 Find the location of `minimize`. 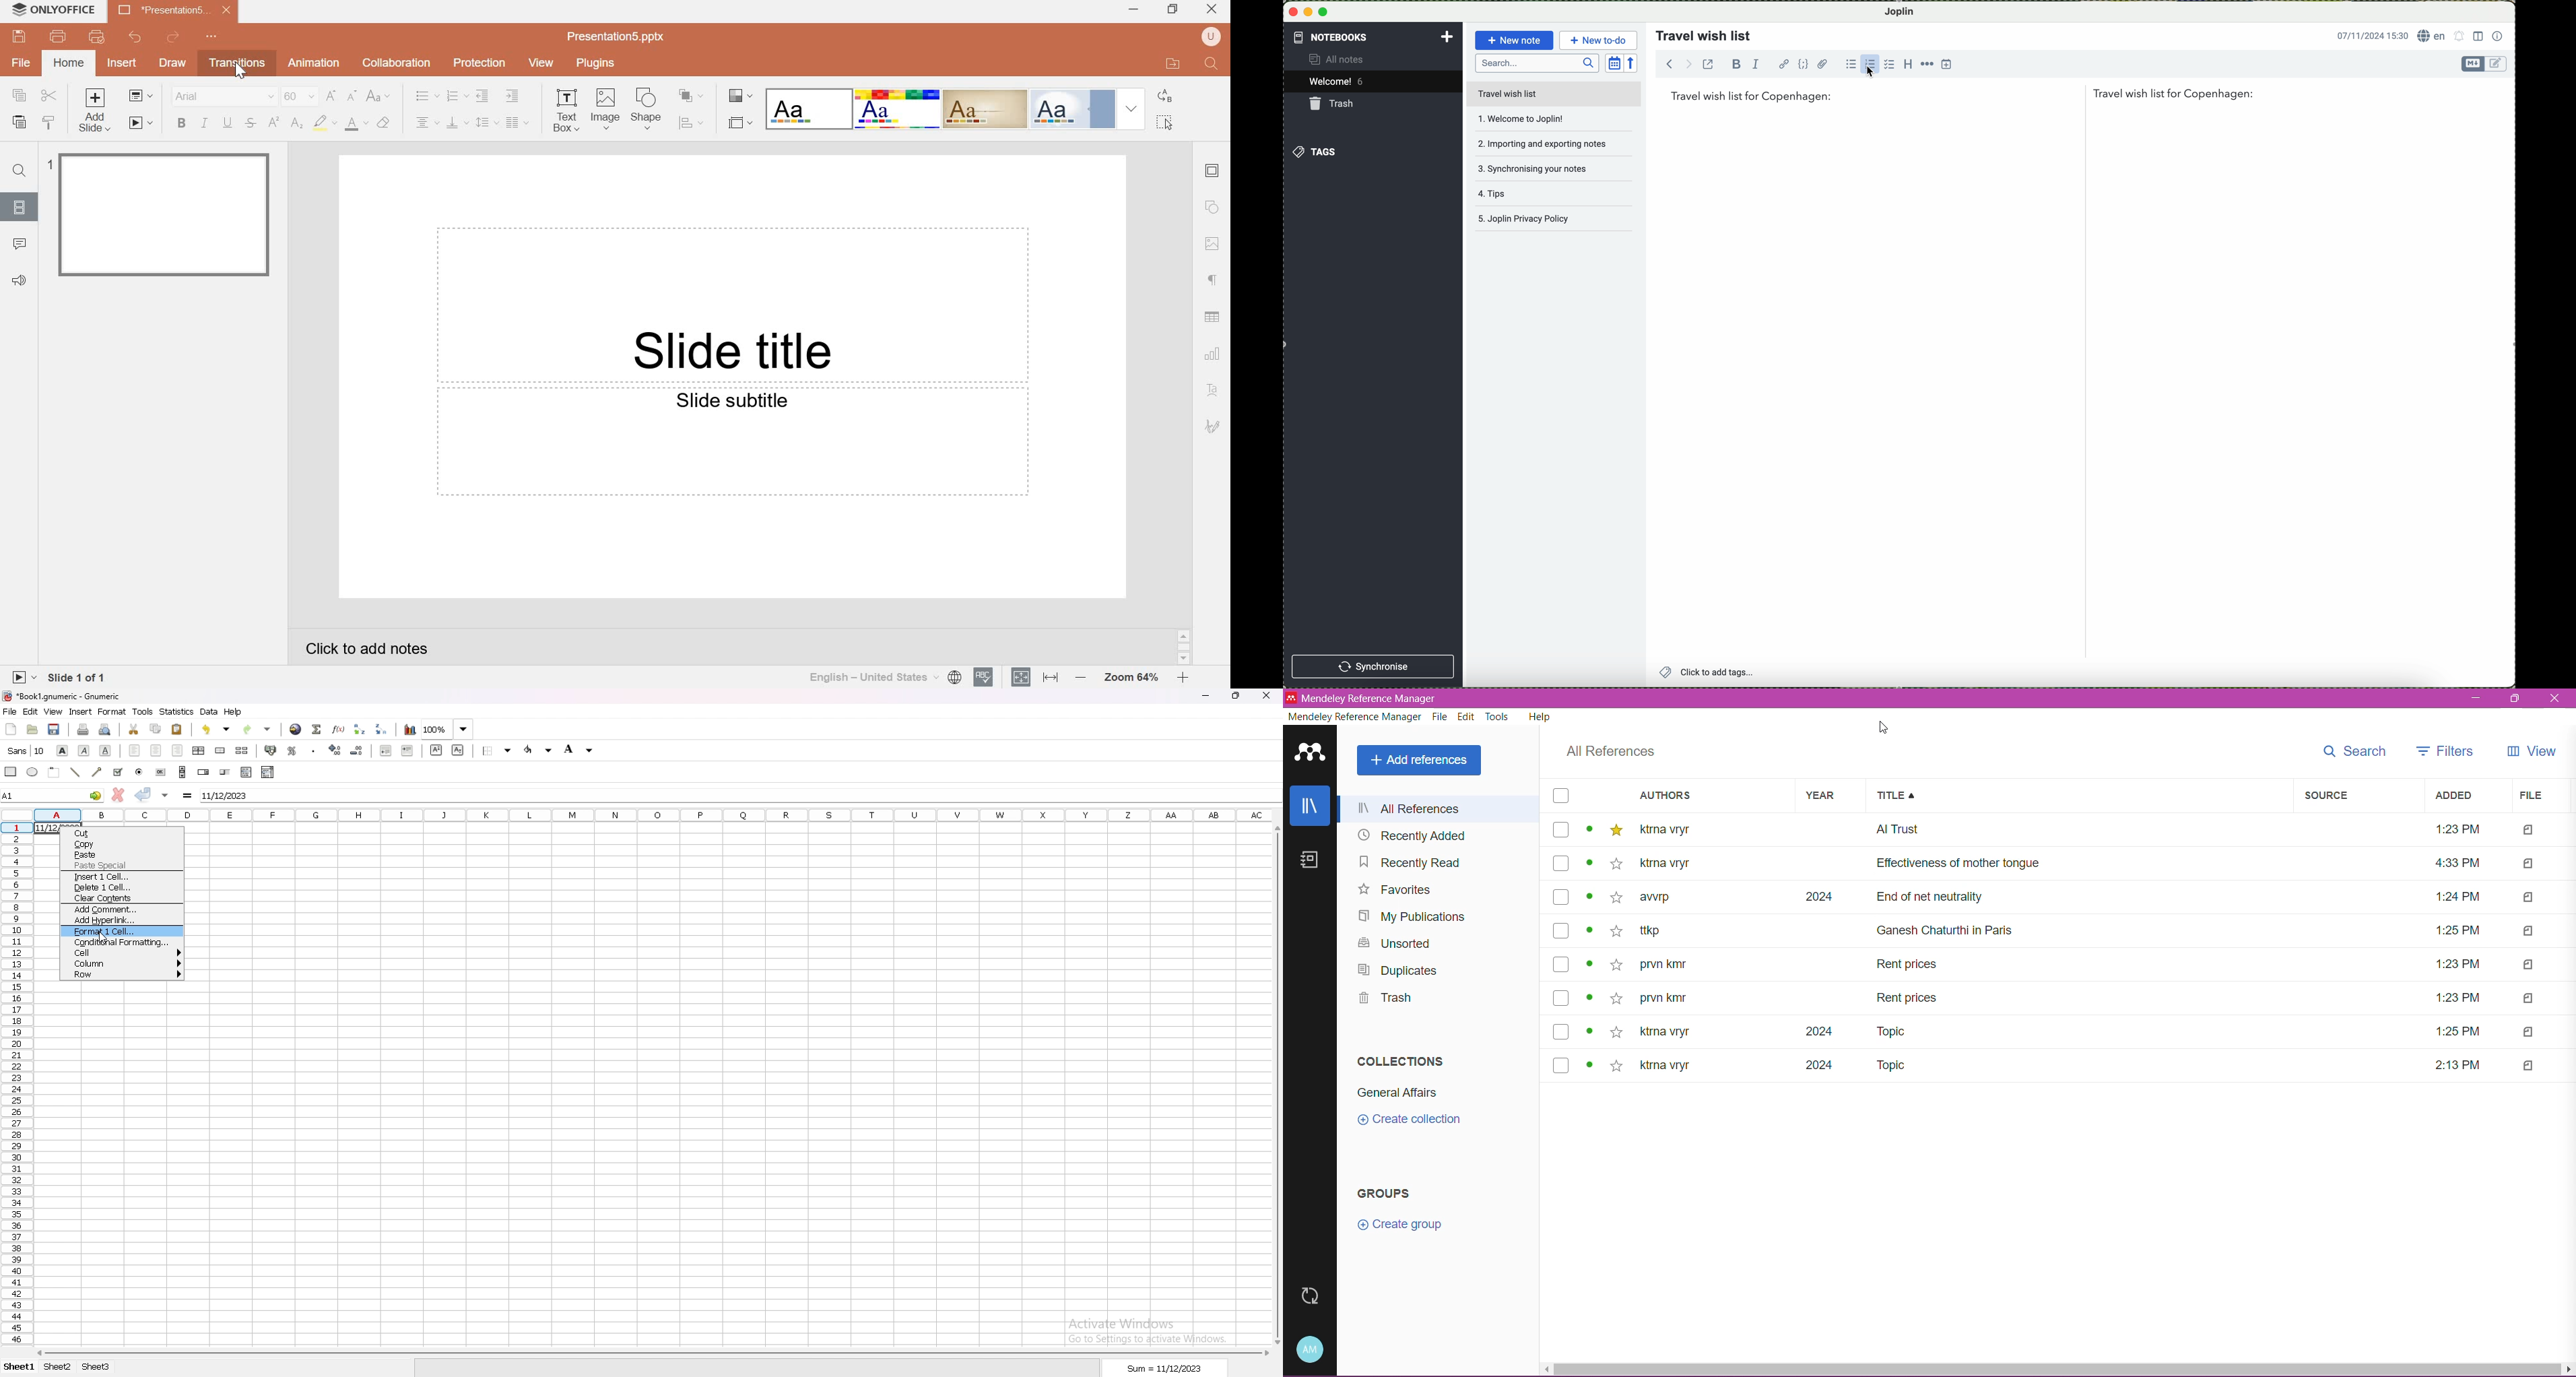

minimize is located at coordinates (1205, 697).